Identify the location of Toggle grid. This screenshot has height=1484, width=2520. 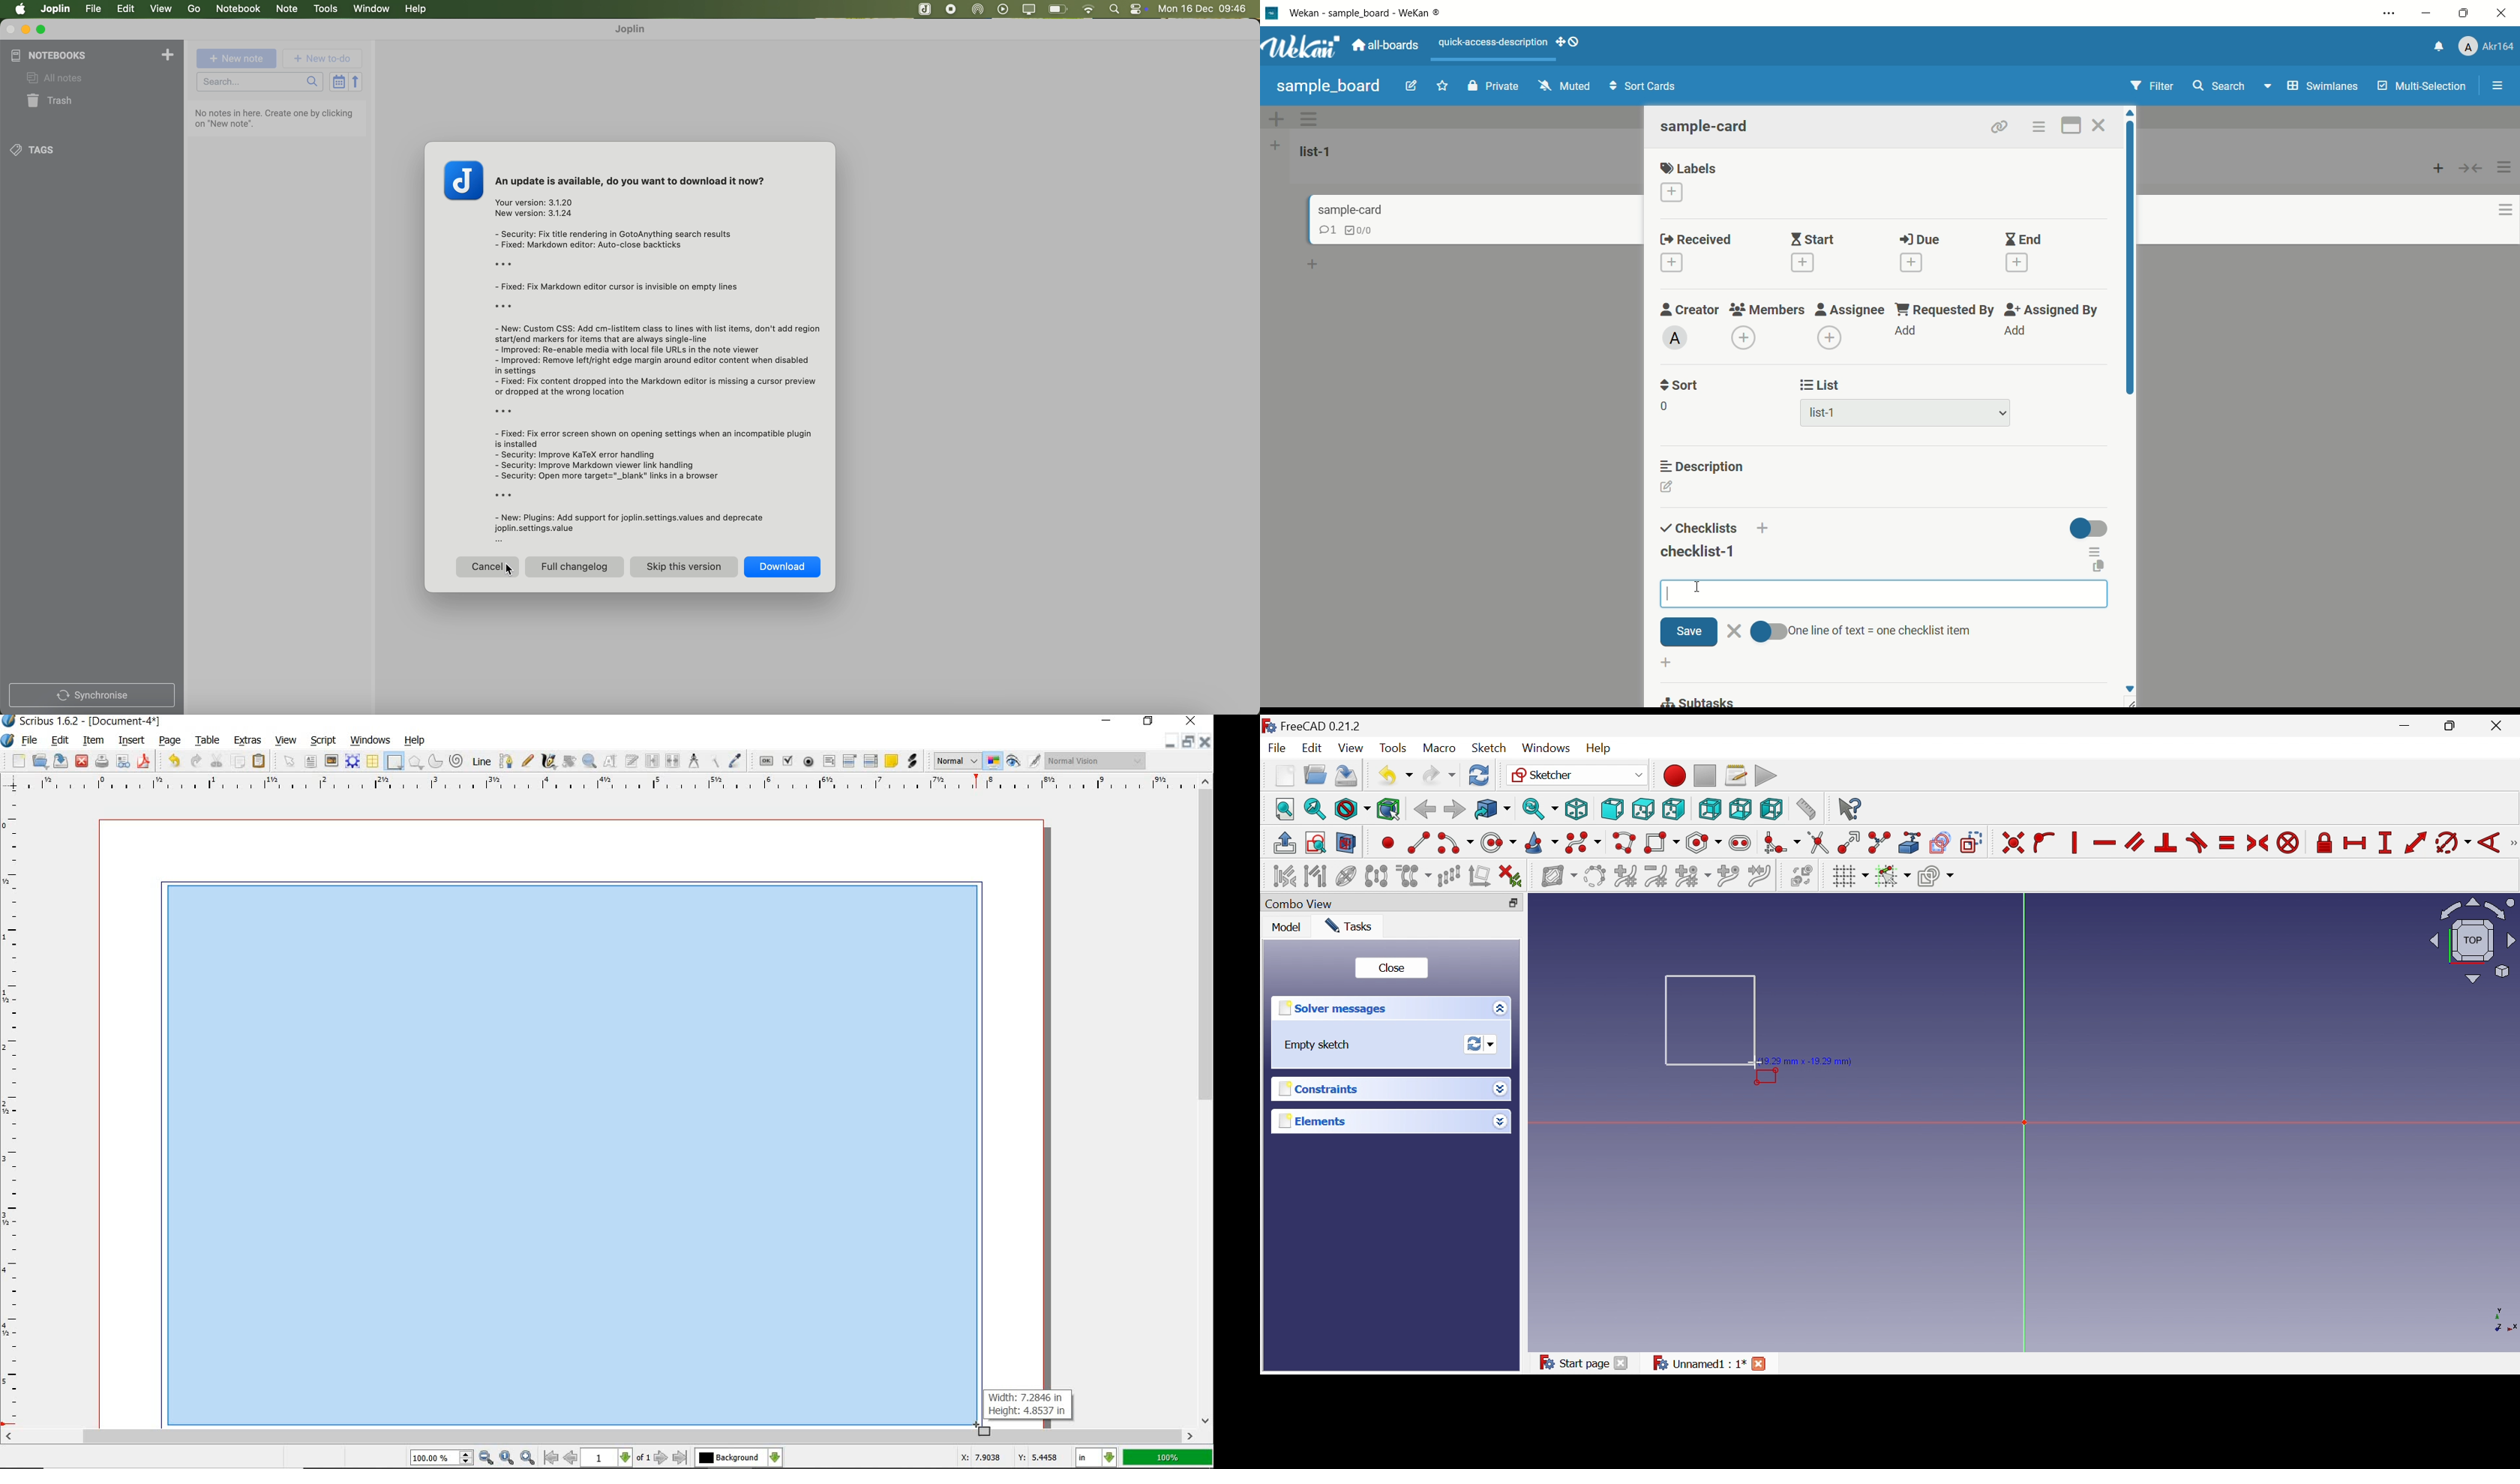
(1850, 877).